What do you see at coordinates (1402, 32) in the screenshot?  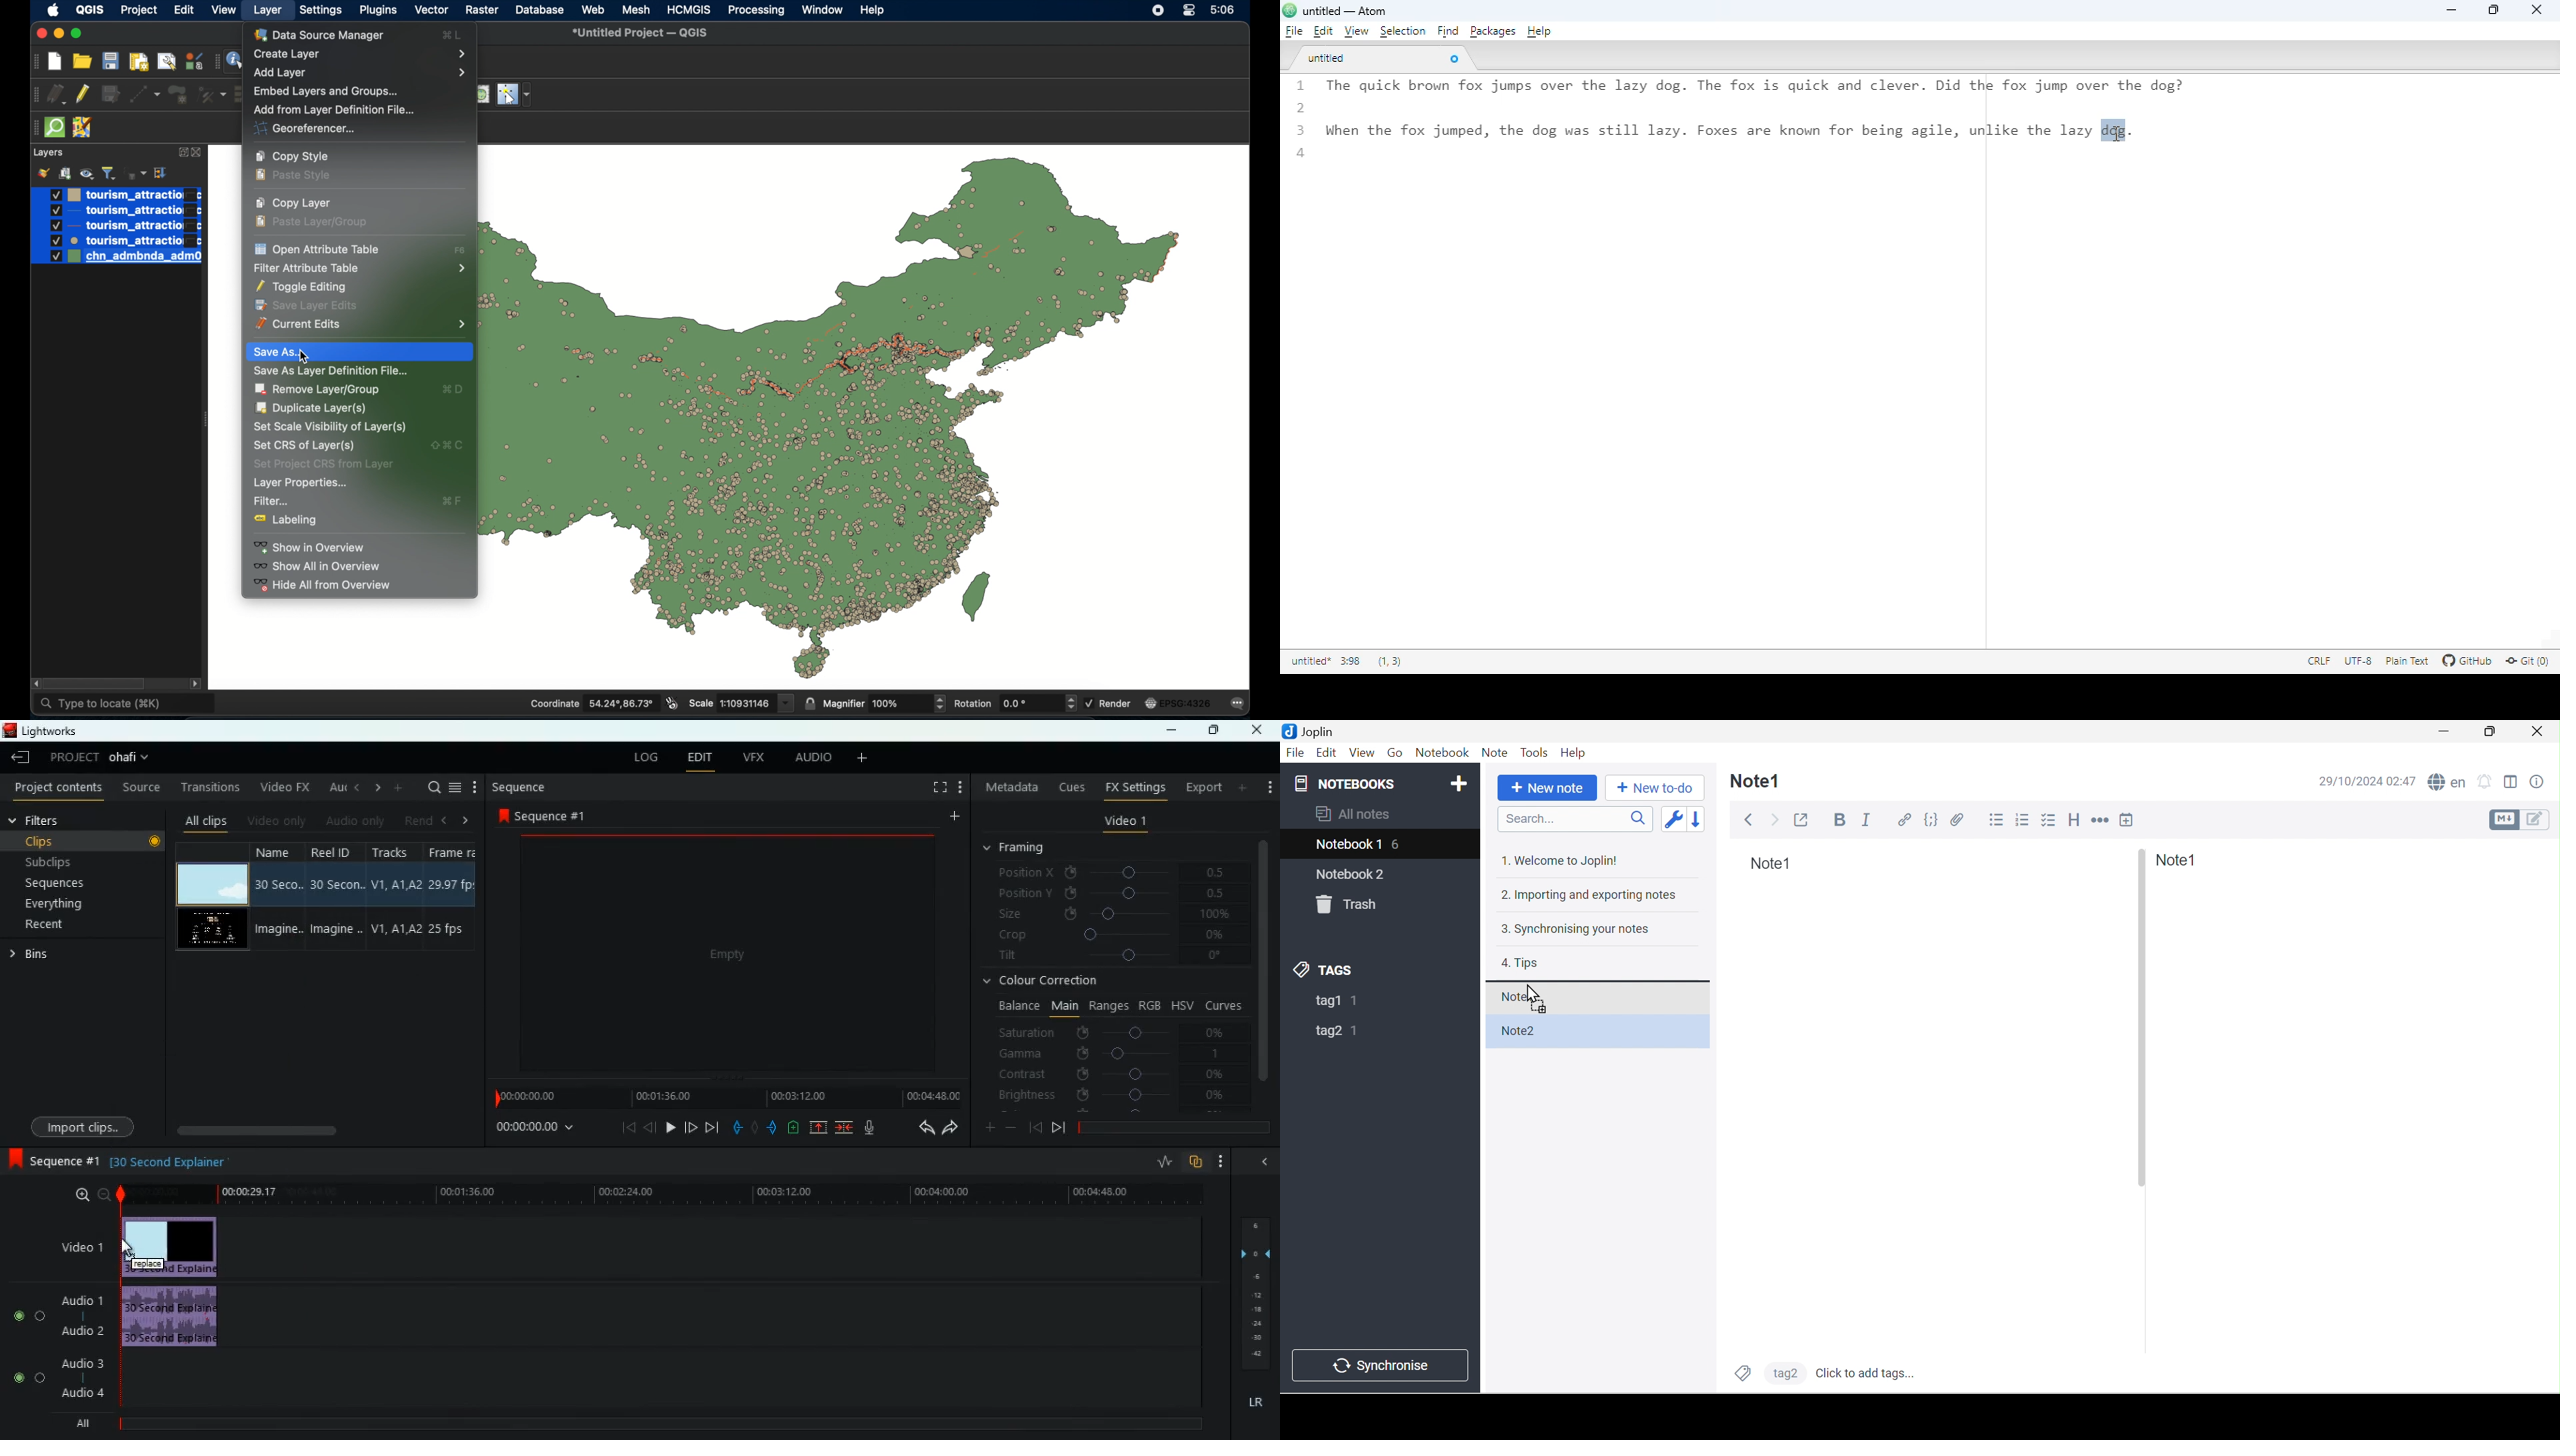 I see `selection` at bounding box center [1402, 32].